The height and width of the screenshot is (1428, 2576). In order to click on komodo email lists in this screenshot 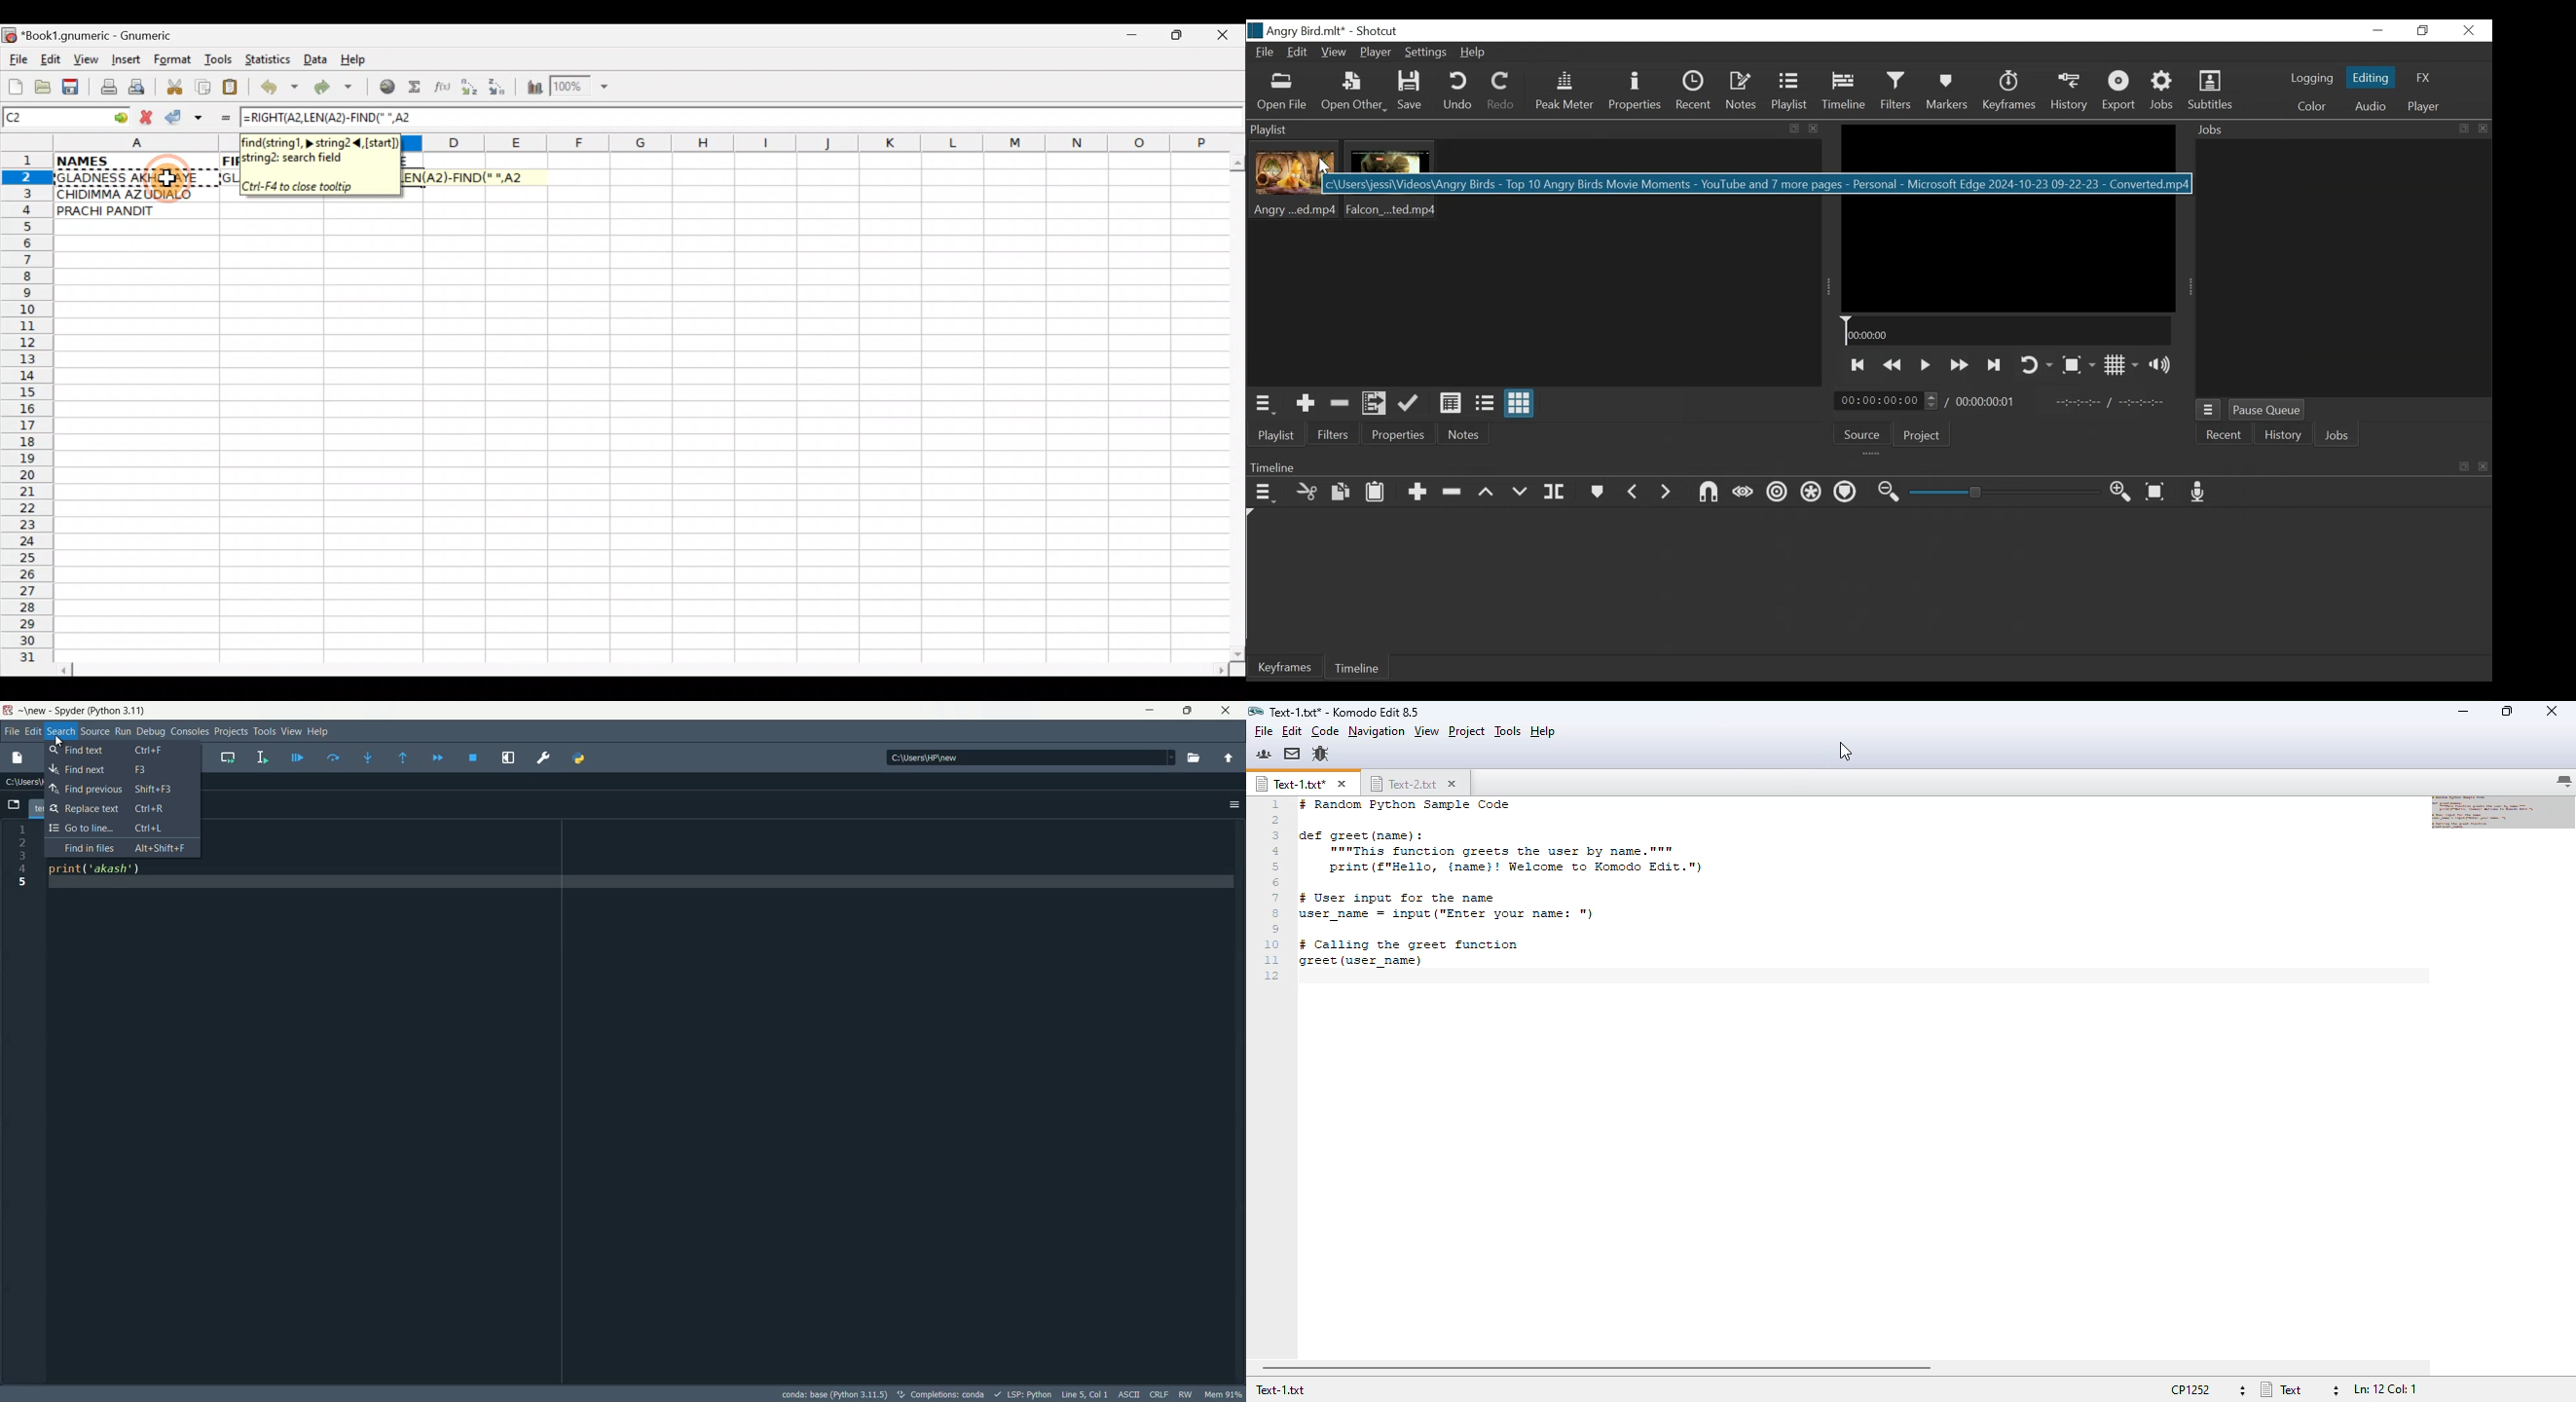, I will do `click(1292, 753)`.